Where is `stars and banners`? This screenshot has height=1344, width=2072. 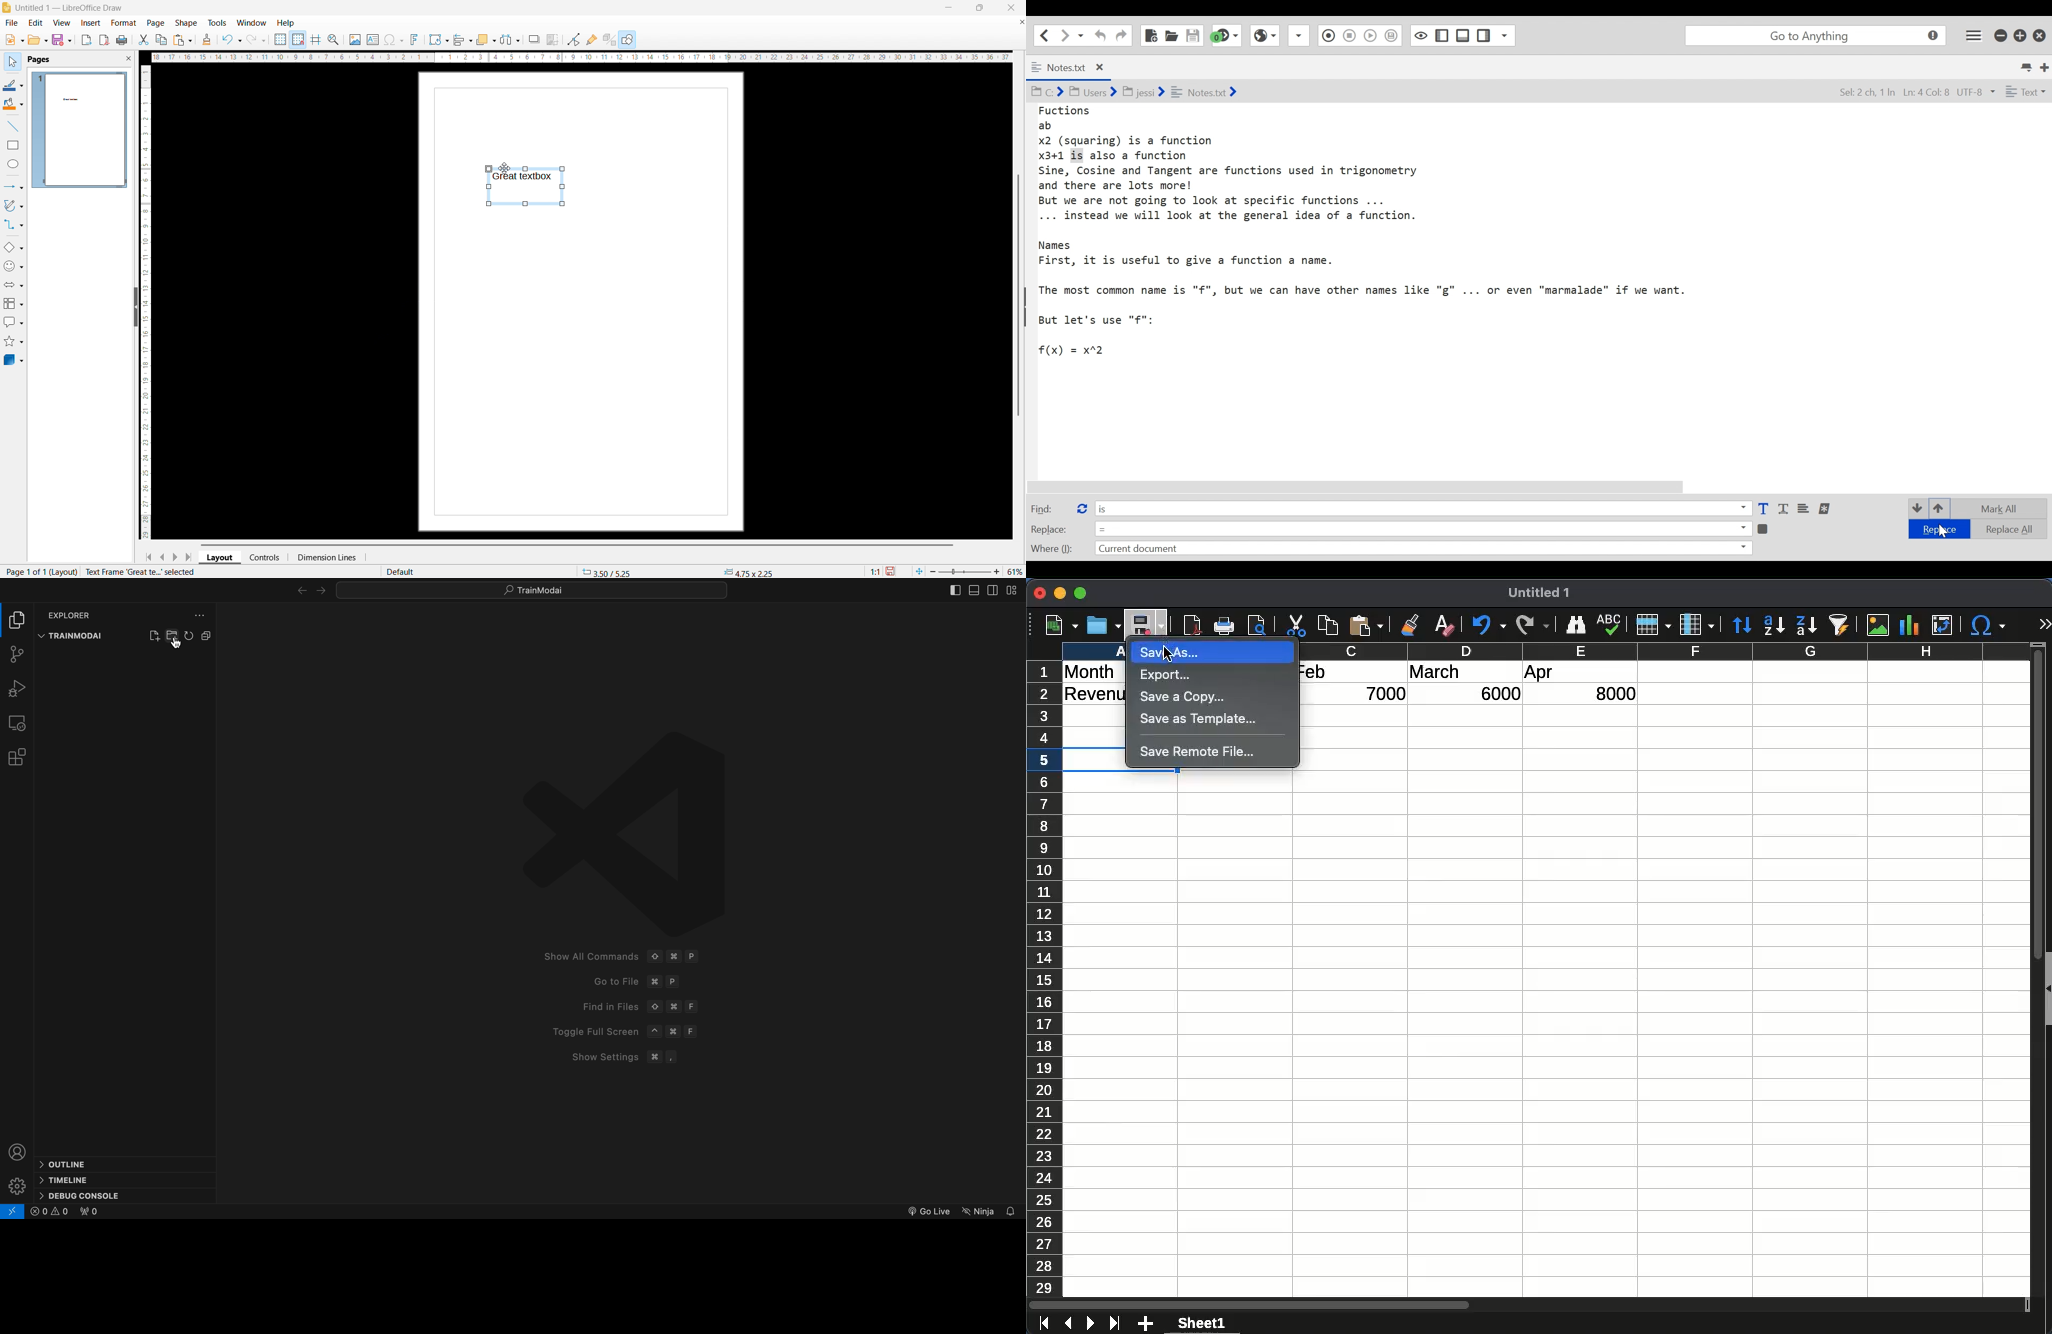
stars and banners is located at coordinates (13, 342).